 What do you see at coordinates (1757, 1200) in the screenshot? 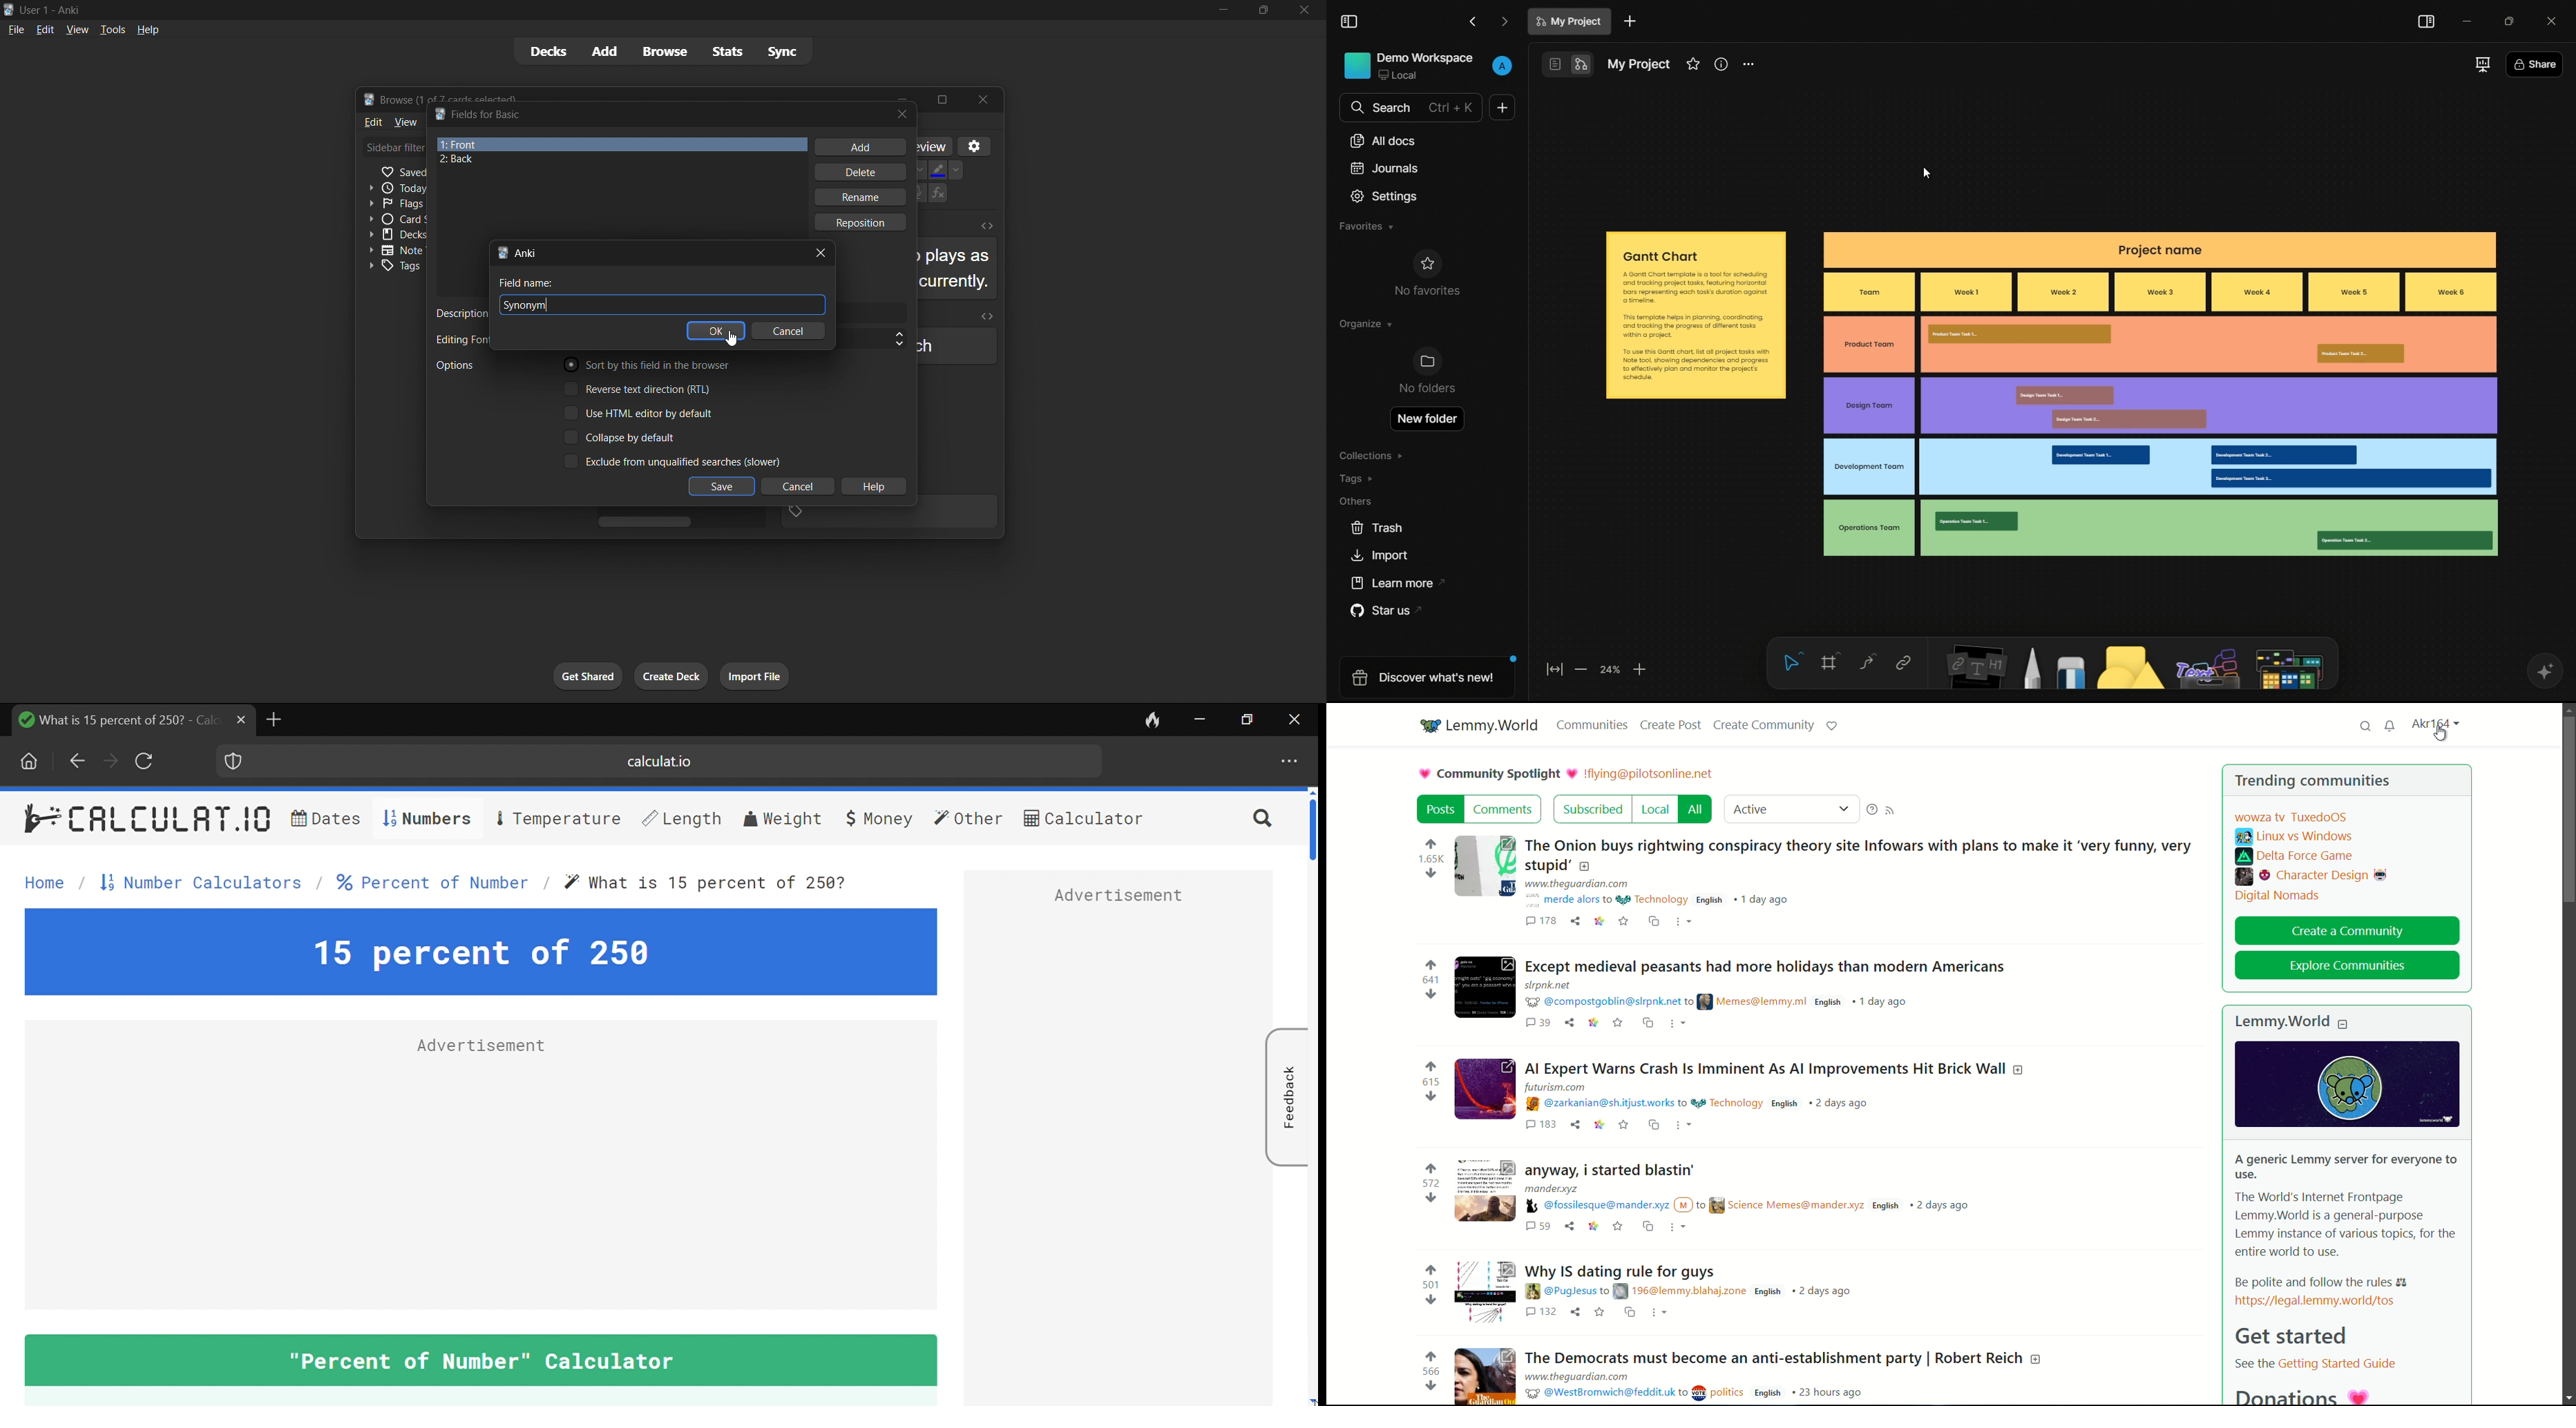
I see `post details` at bounding box center [1757, 1200].